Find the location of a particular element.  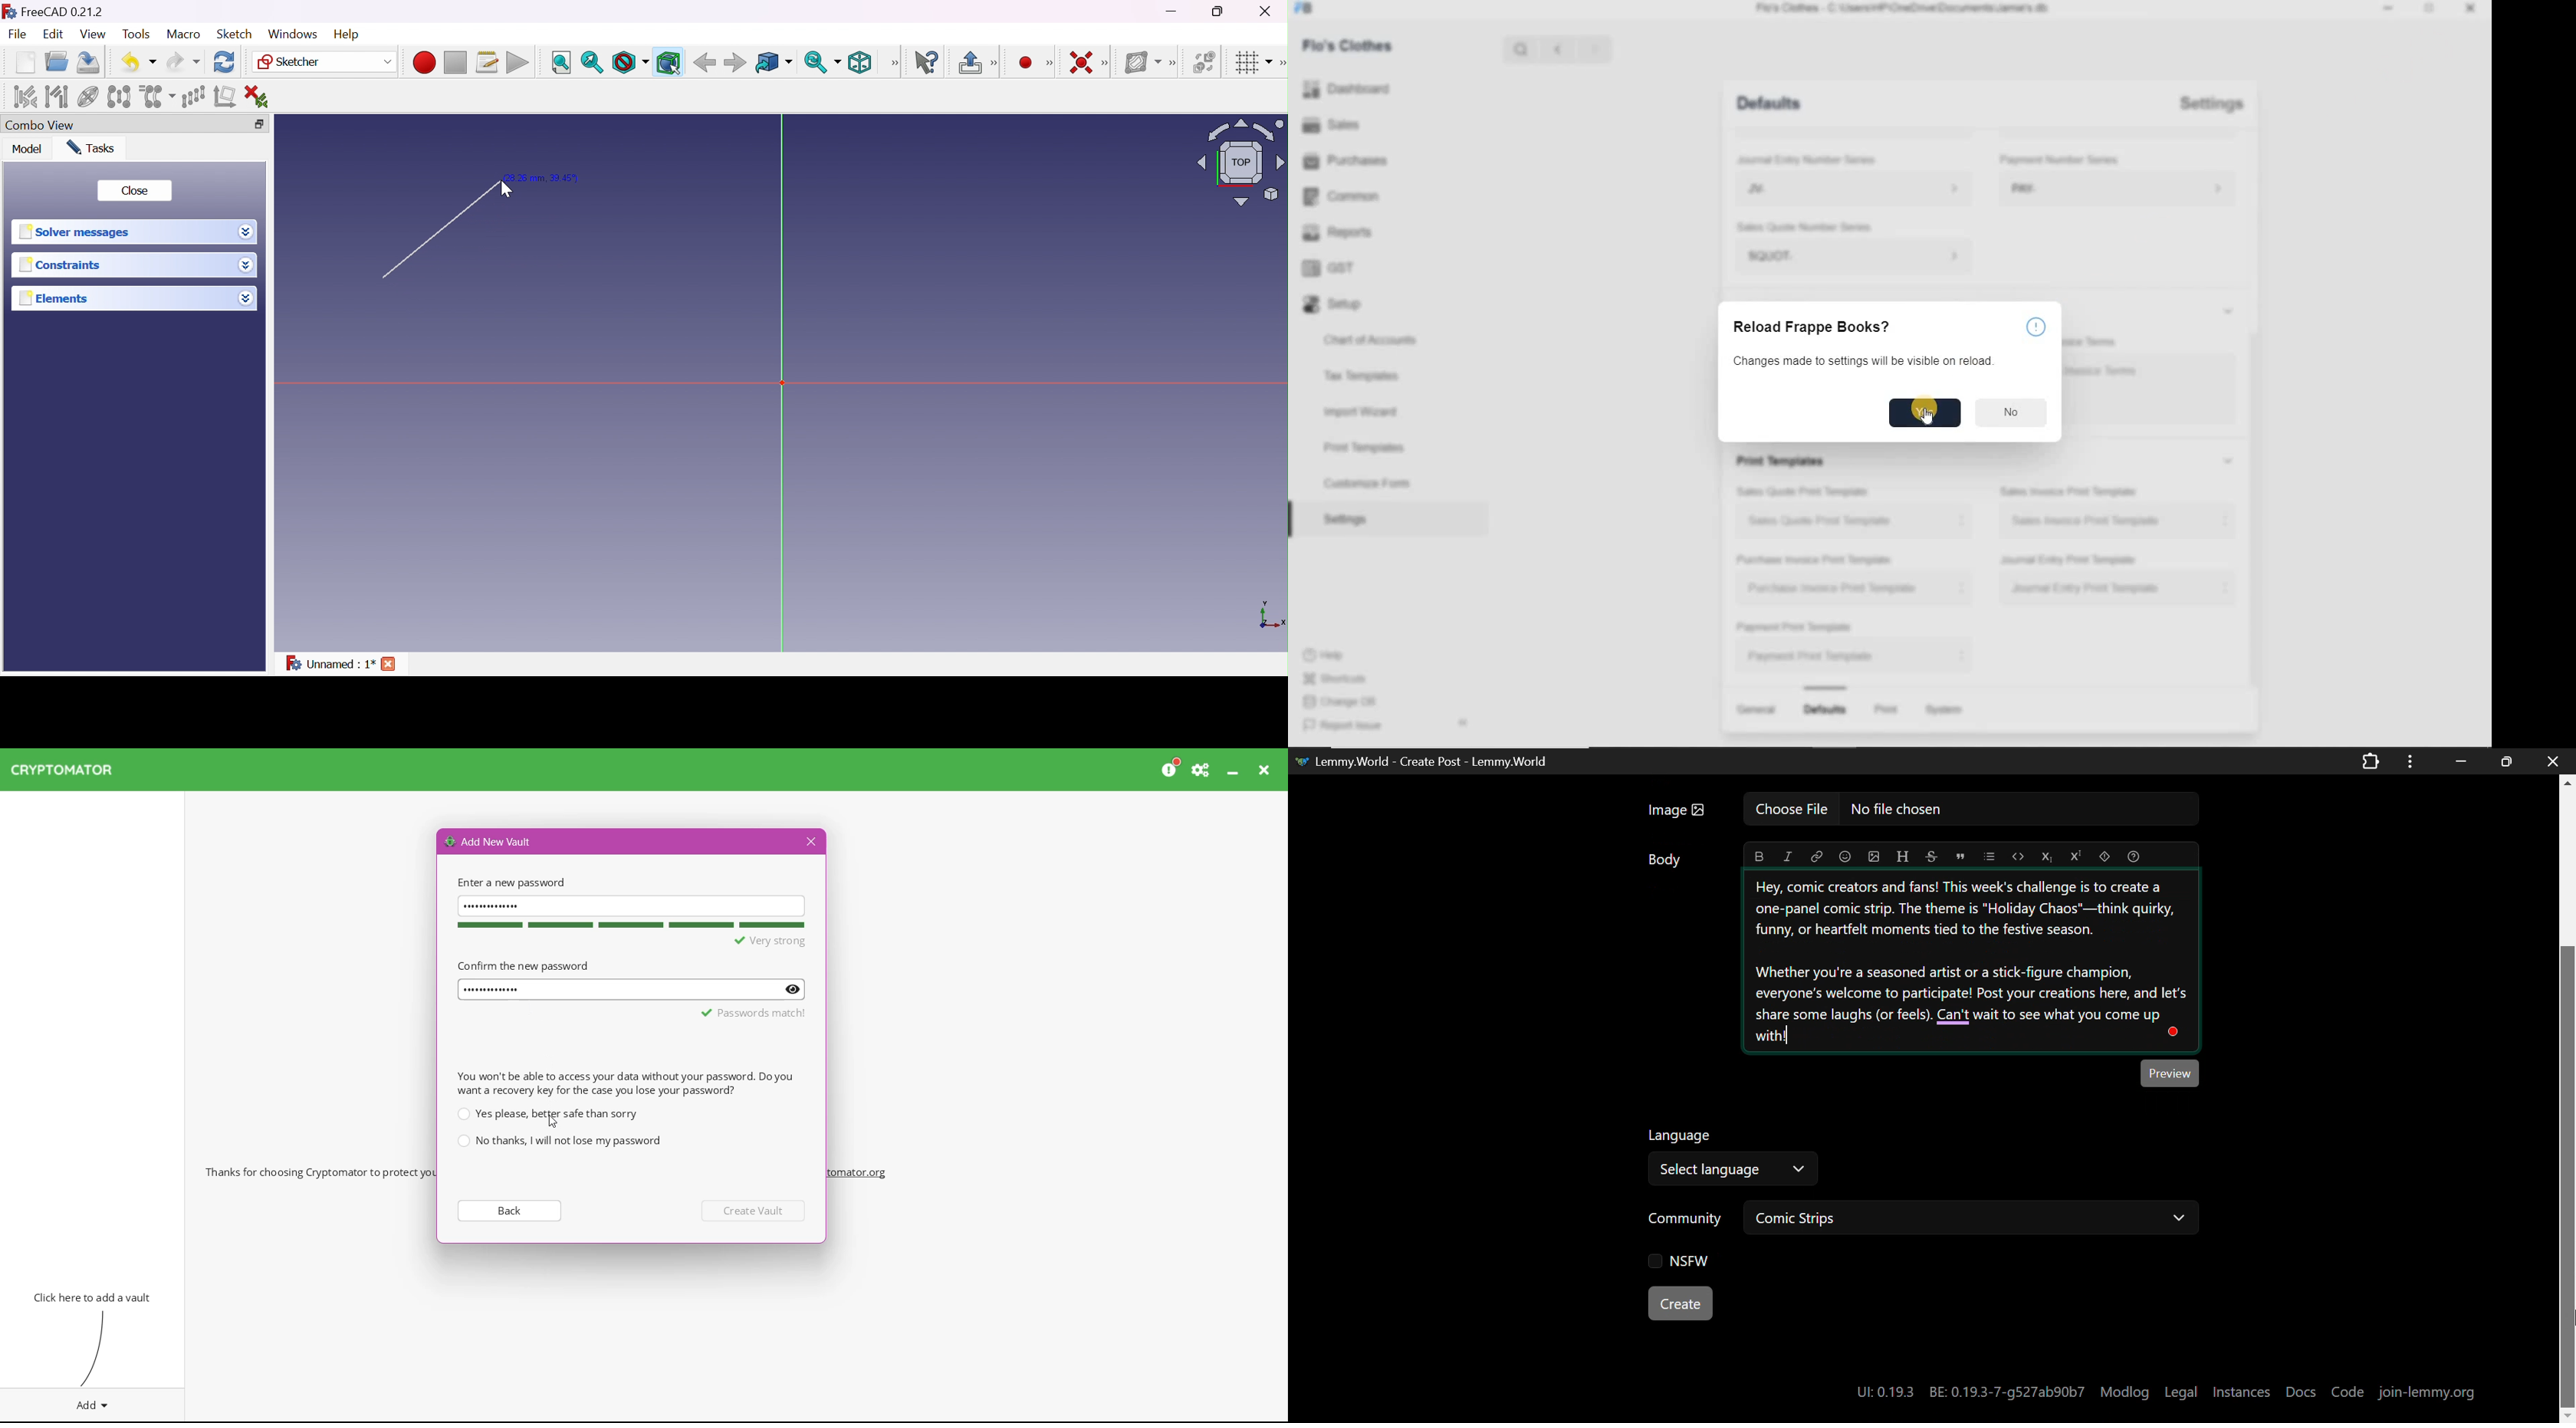

bold is located at coordinates (1759, 858).